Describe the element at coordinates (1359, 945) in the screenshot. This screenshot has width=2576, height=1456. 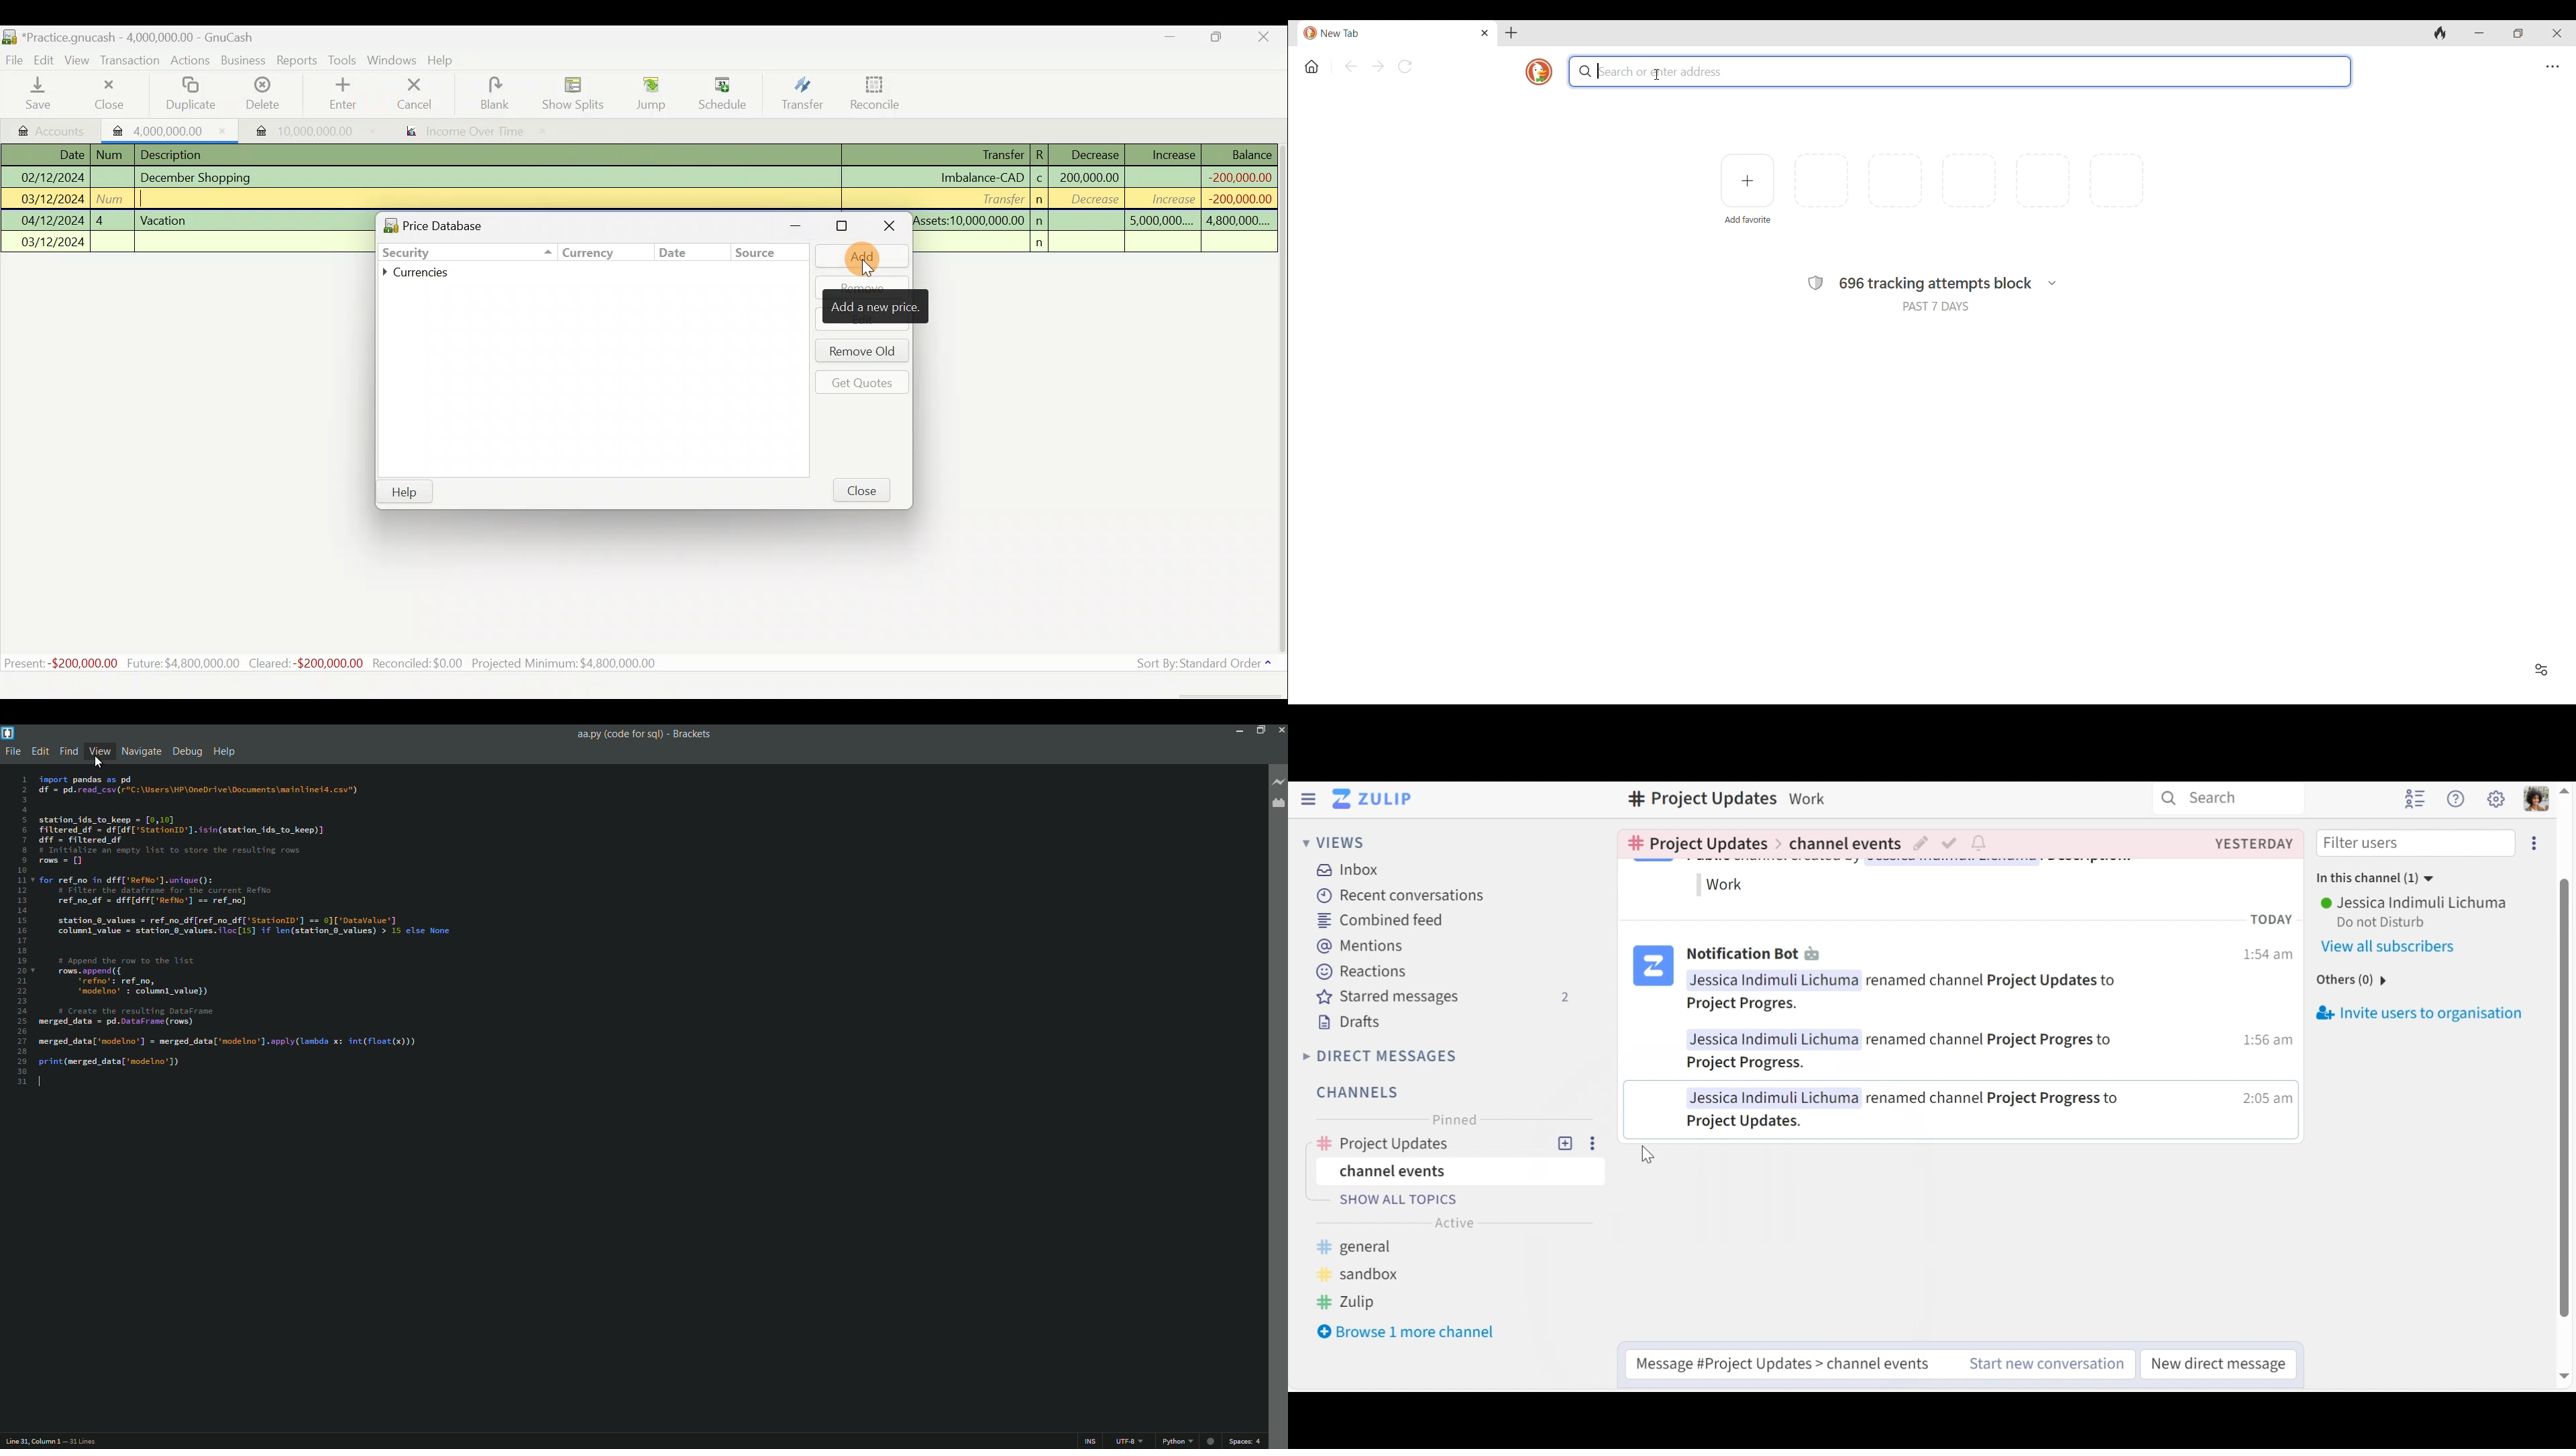
I see `Mentions` at that location.